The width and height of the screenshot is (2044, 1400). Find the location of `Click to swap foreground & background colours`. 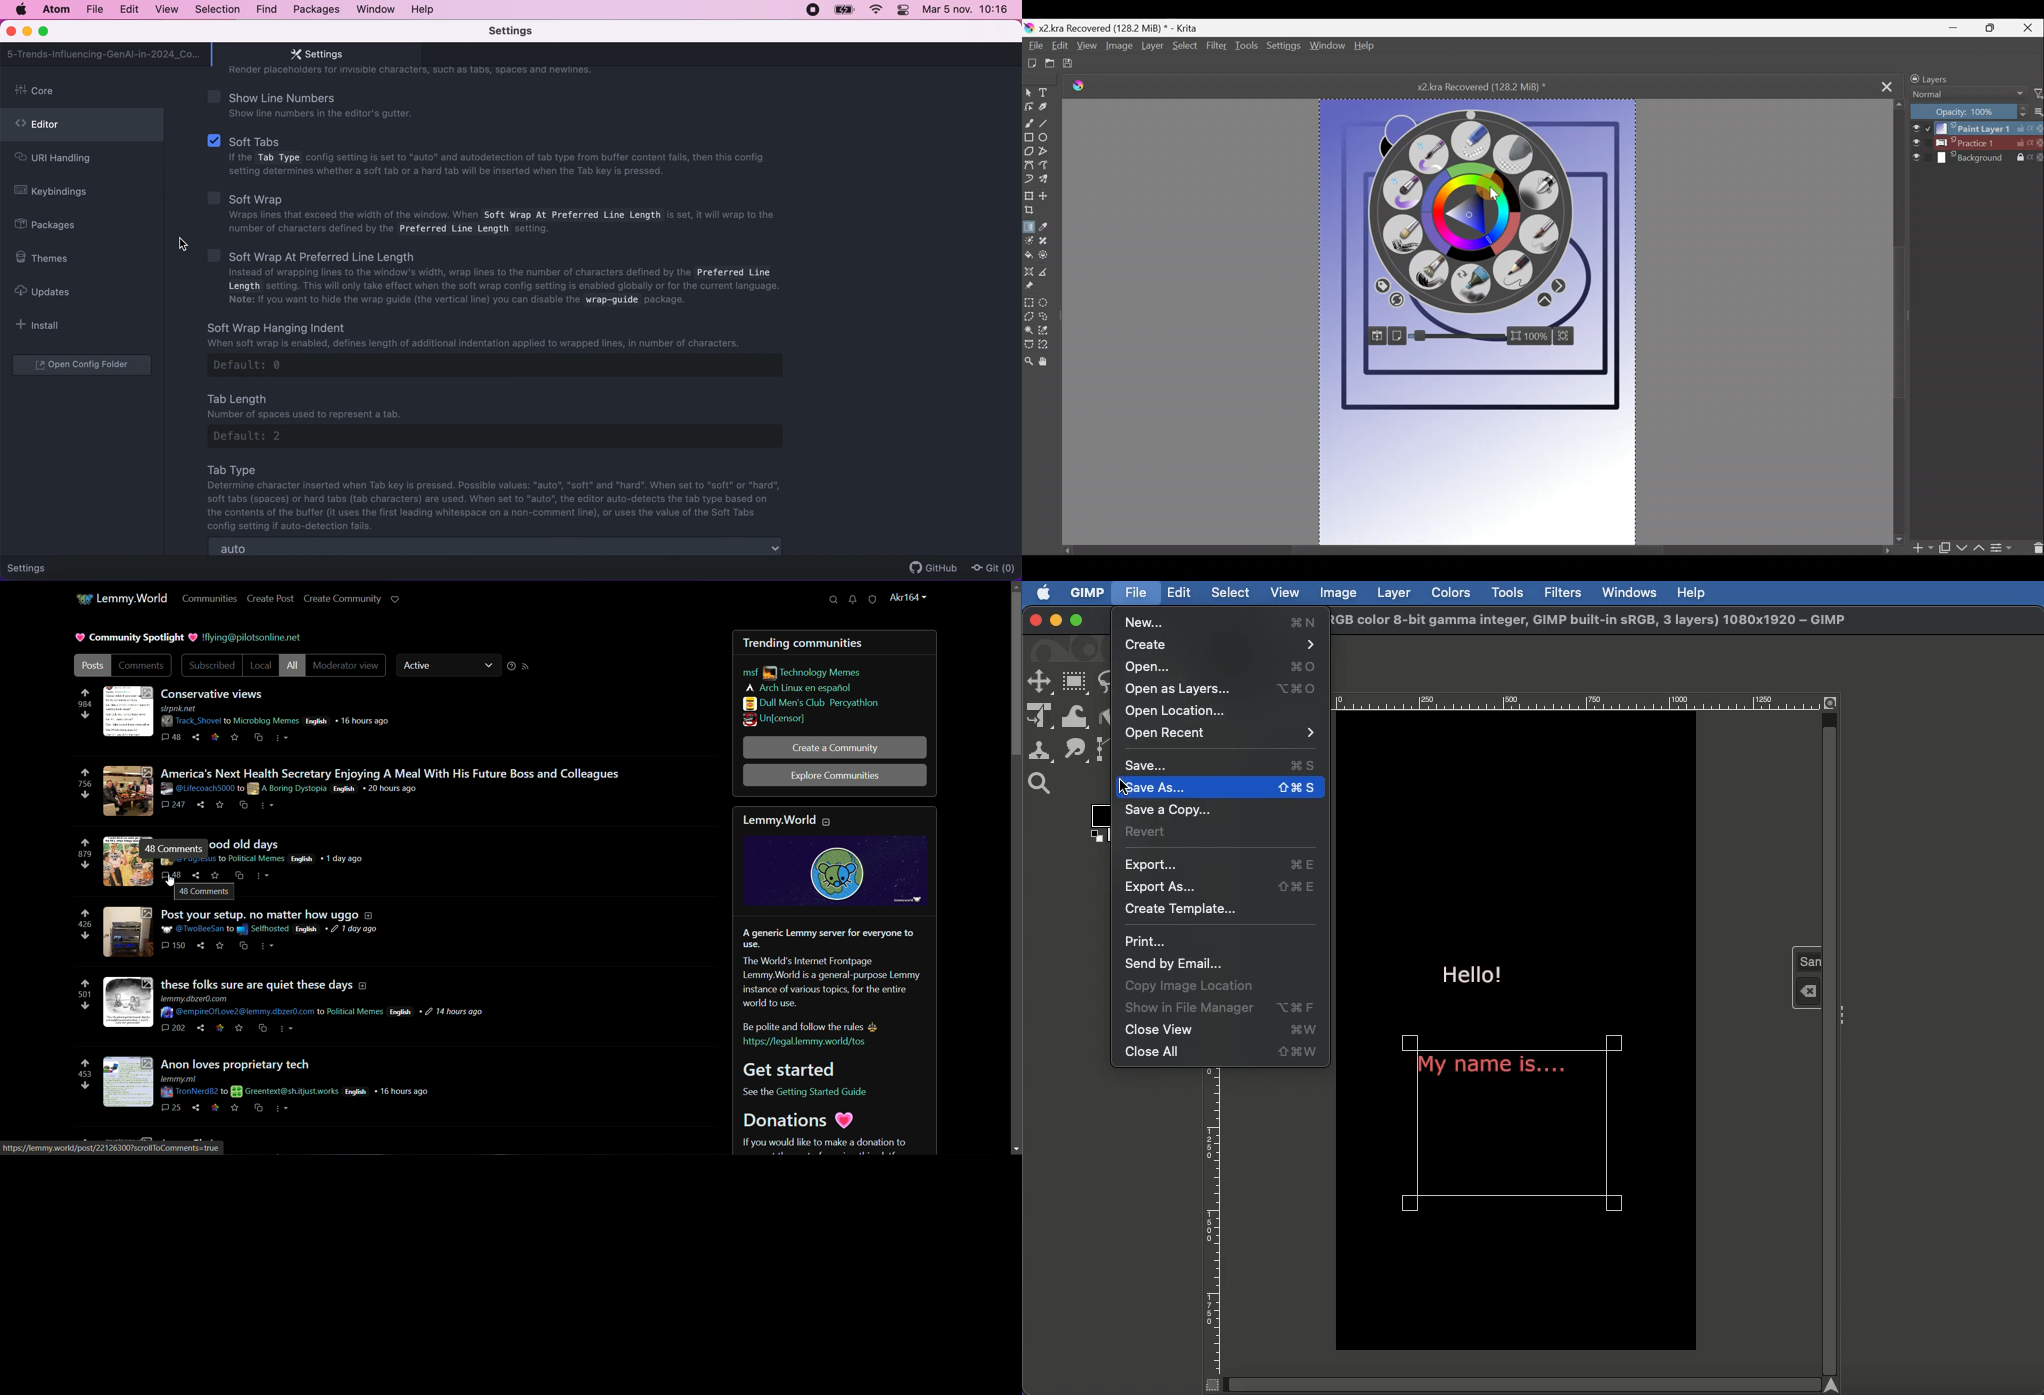

Click to swap foreground & background colours is located at coordinates (1385, 131).